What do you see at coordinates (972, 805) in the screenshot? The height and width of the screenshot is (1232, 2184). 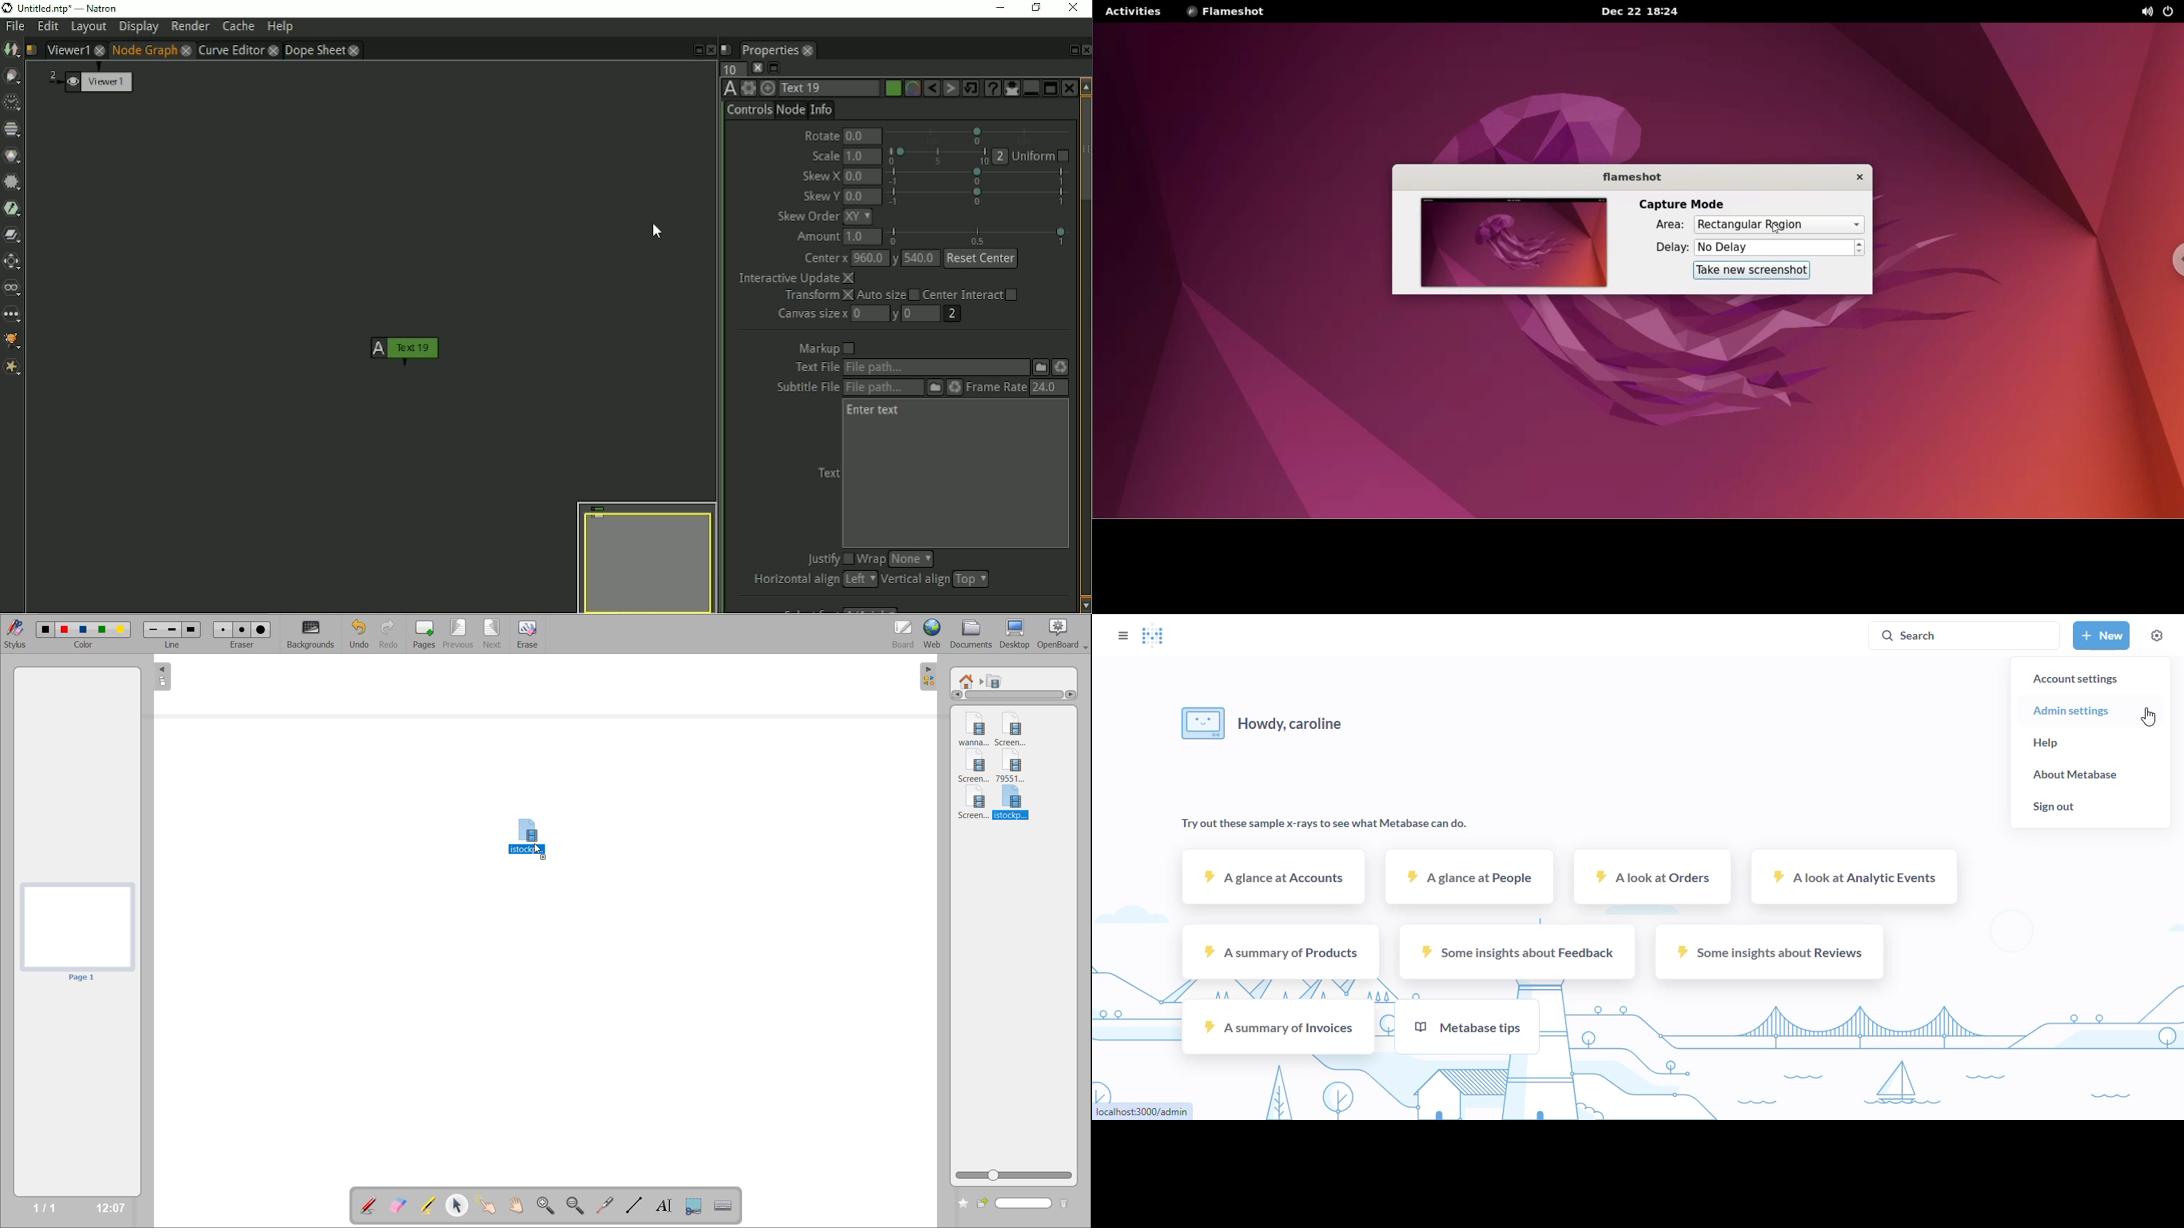 I see `video 5` at bounding box center [972, 805].